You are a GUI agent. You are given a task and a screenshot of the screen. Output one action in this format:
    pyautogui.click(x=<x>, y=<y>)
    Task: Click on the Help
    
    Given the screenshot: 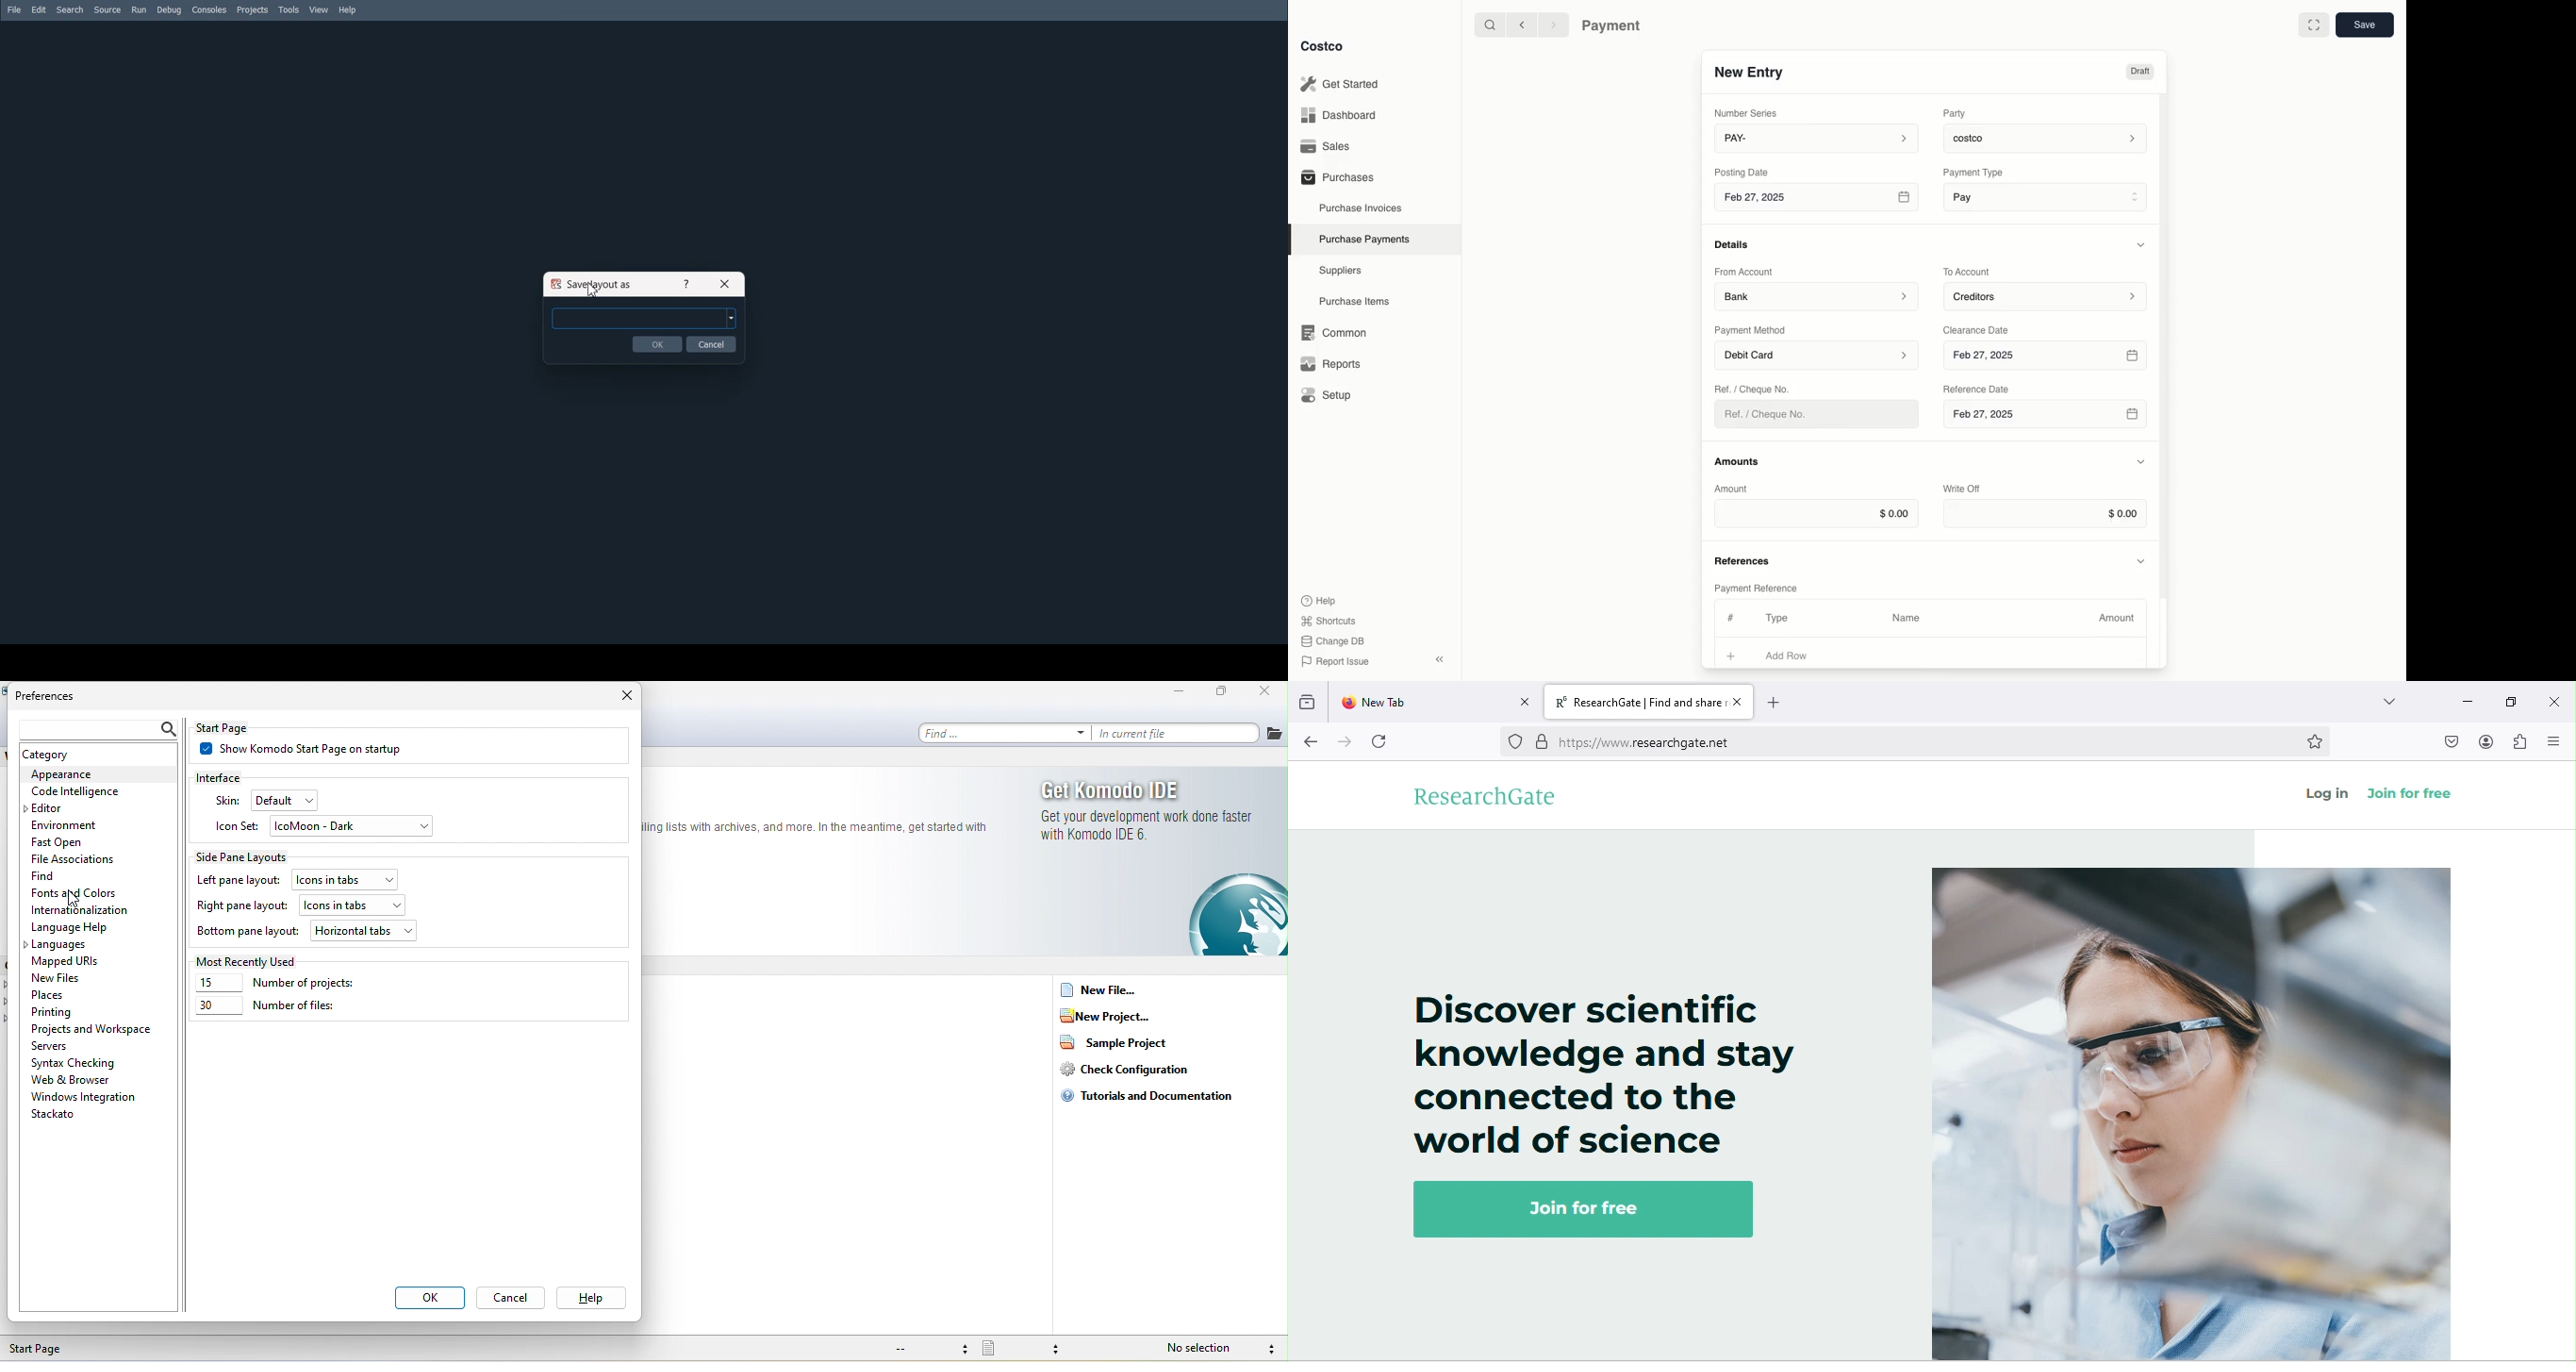 What is the action you would take?
    pyautogui.click(x=1318, y=599)
    